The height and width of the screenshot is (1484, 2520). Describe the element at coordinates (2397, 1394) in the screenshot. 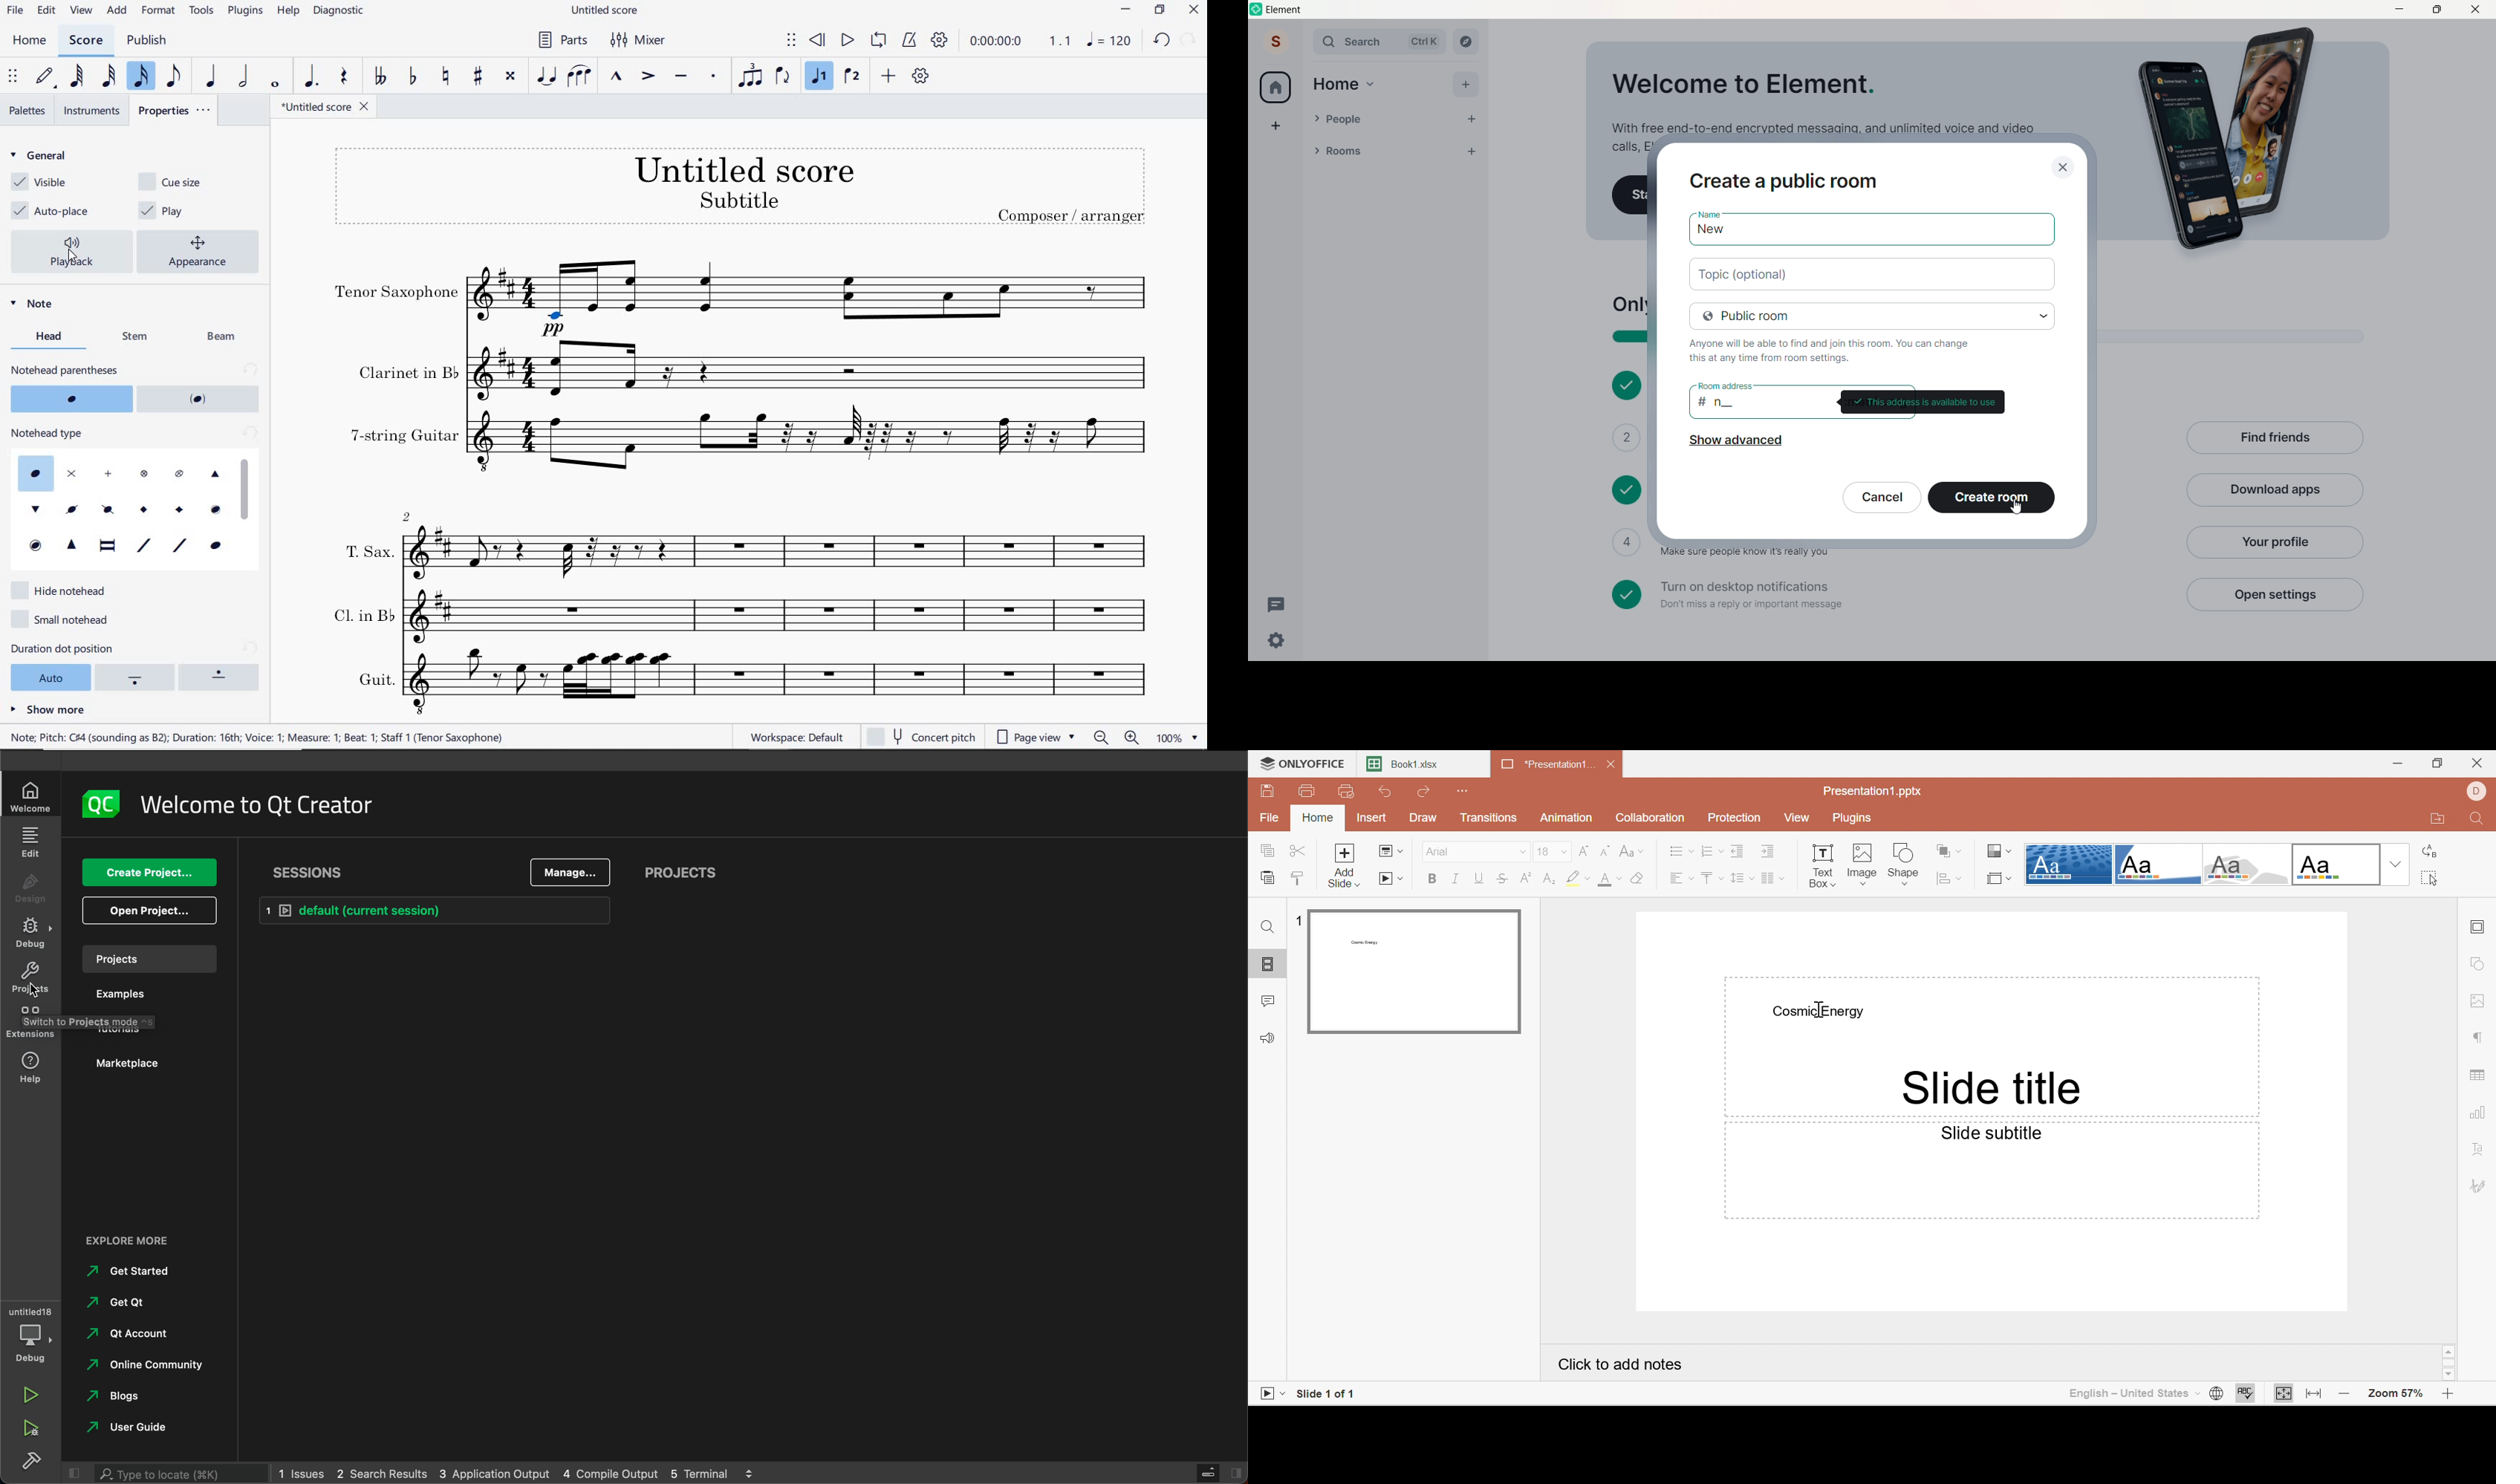

I see `Zoom 57%` at that location.